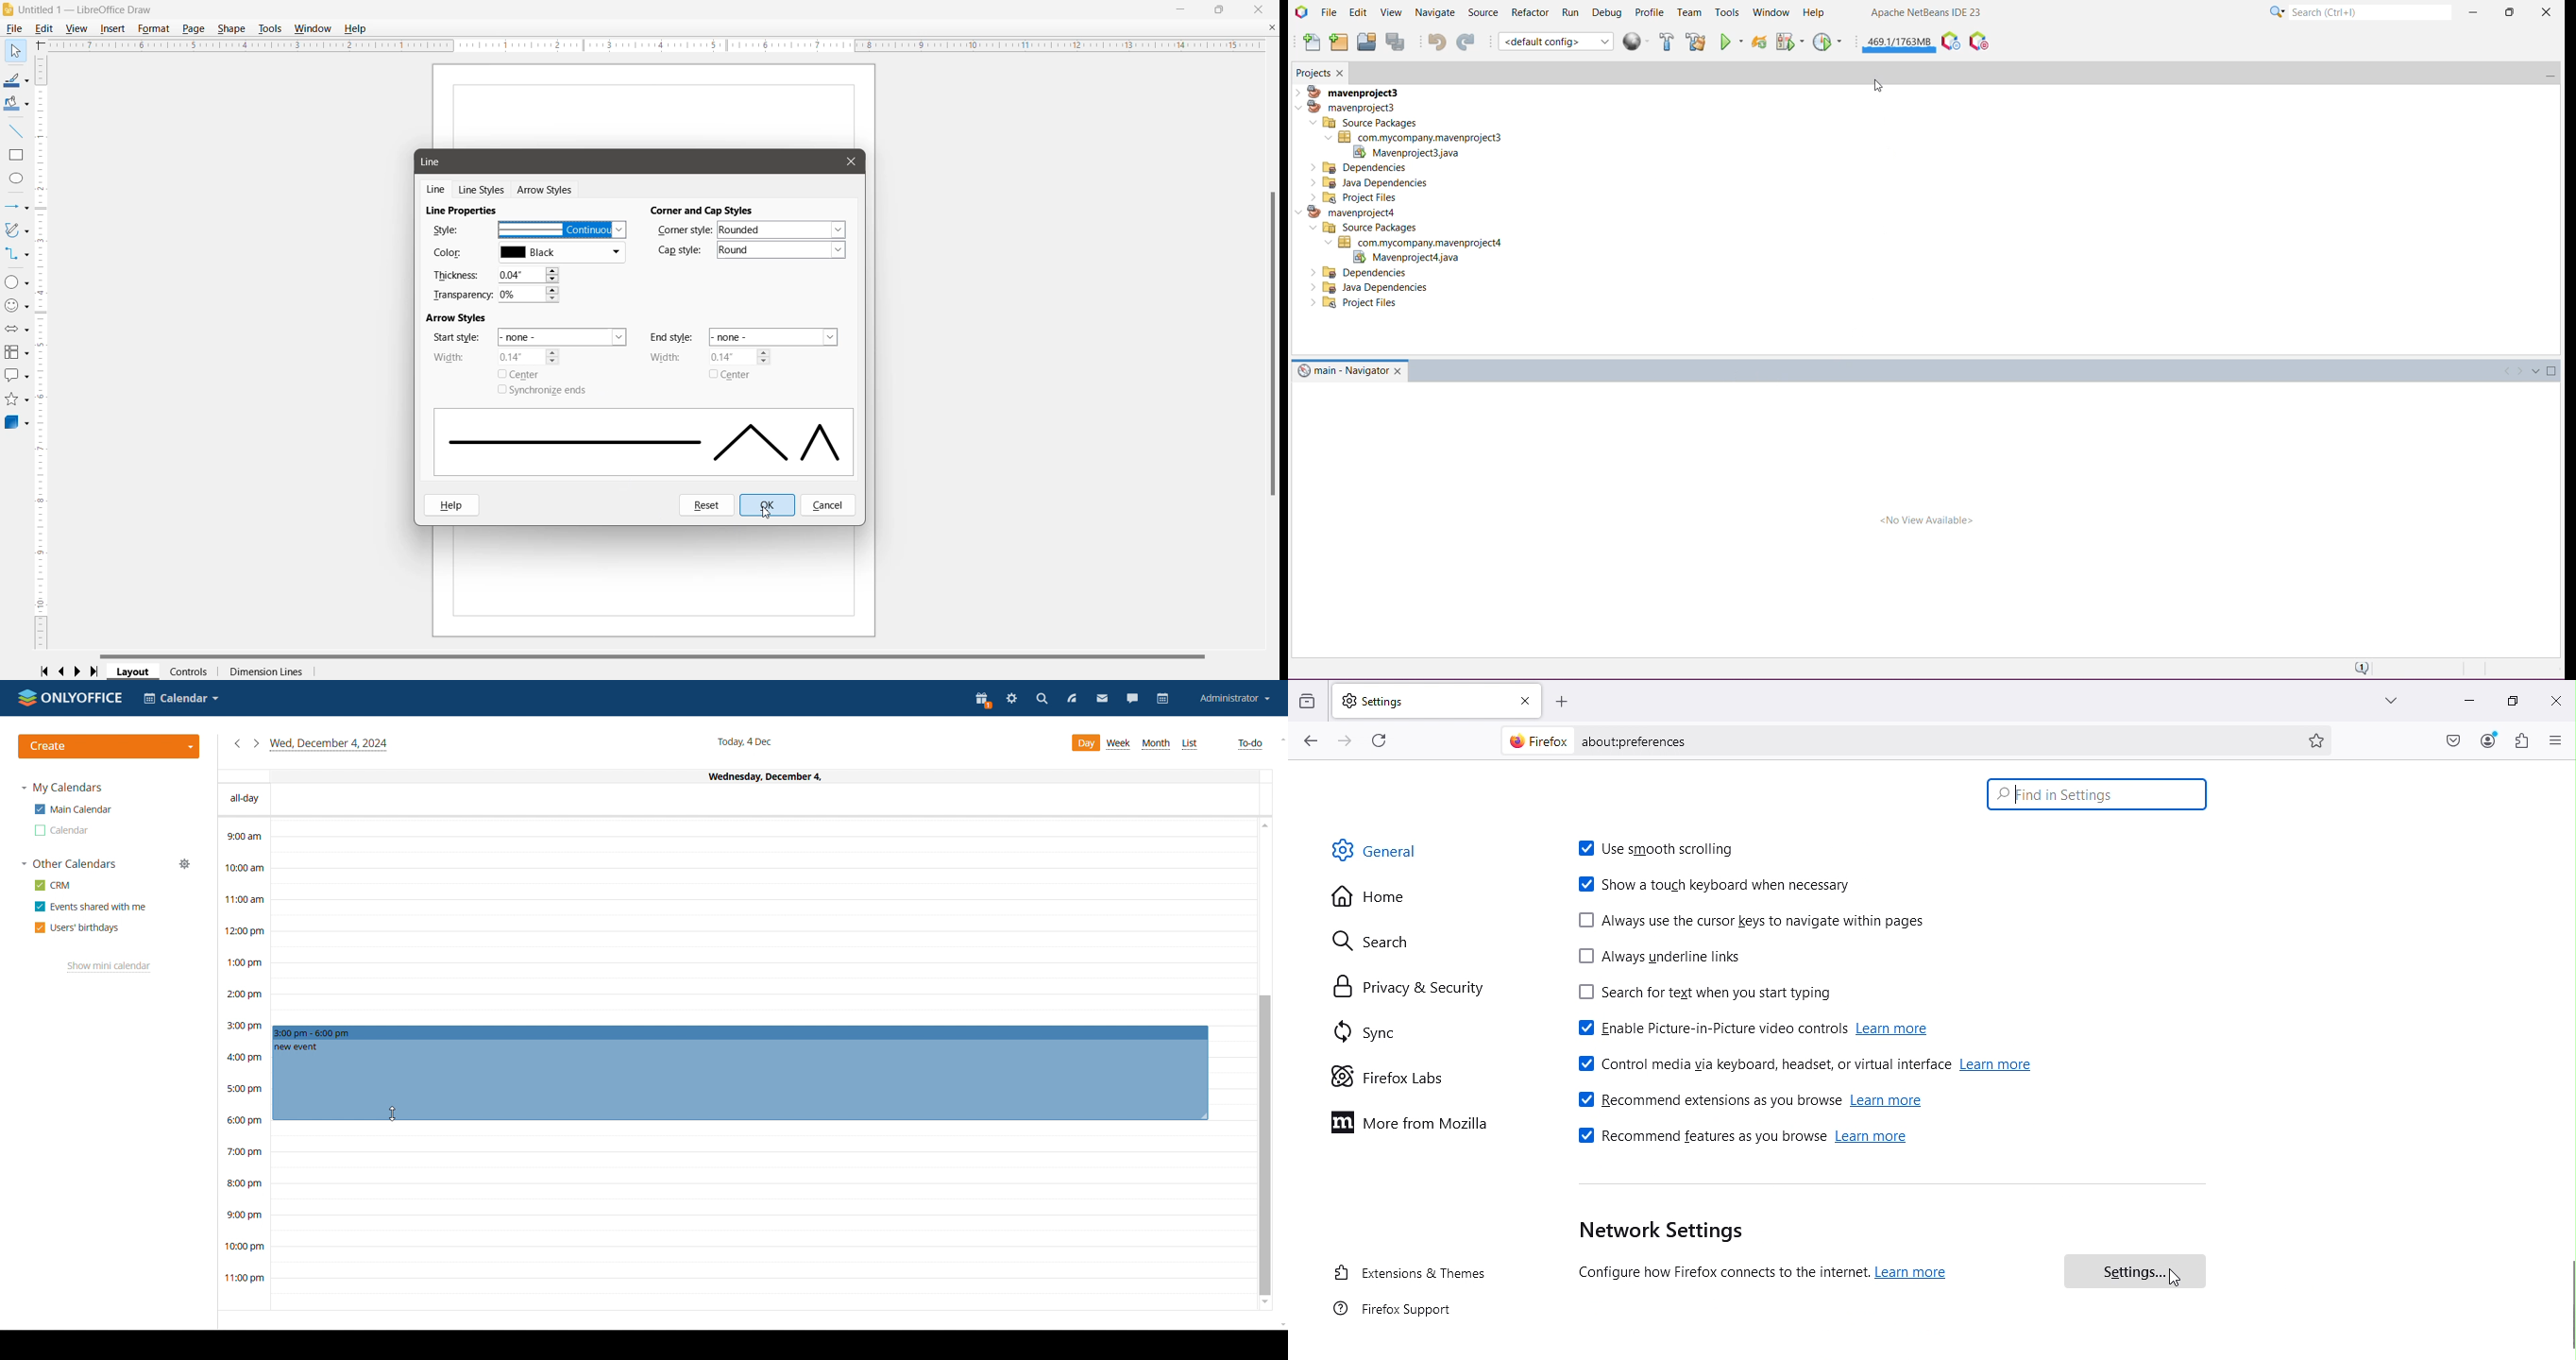 The height and width of the screenshot is (1372, 2576). Describe the element at coordinates (16, 229) in the screenshot. I see `Curves and Polygons` at that location.